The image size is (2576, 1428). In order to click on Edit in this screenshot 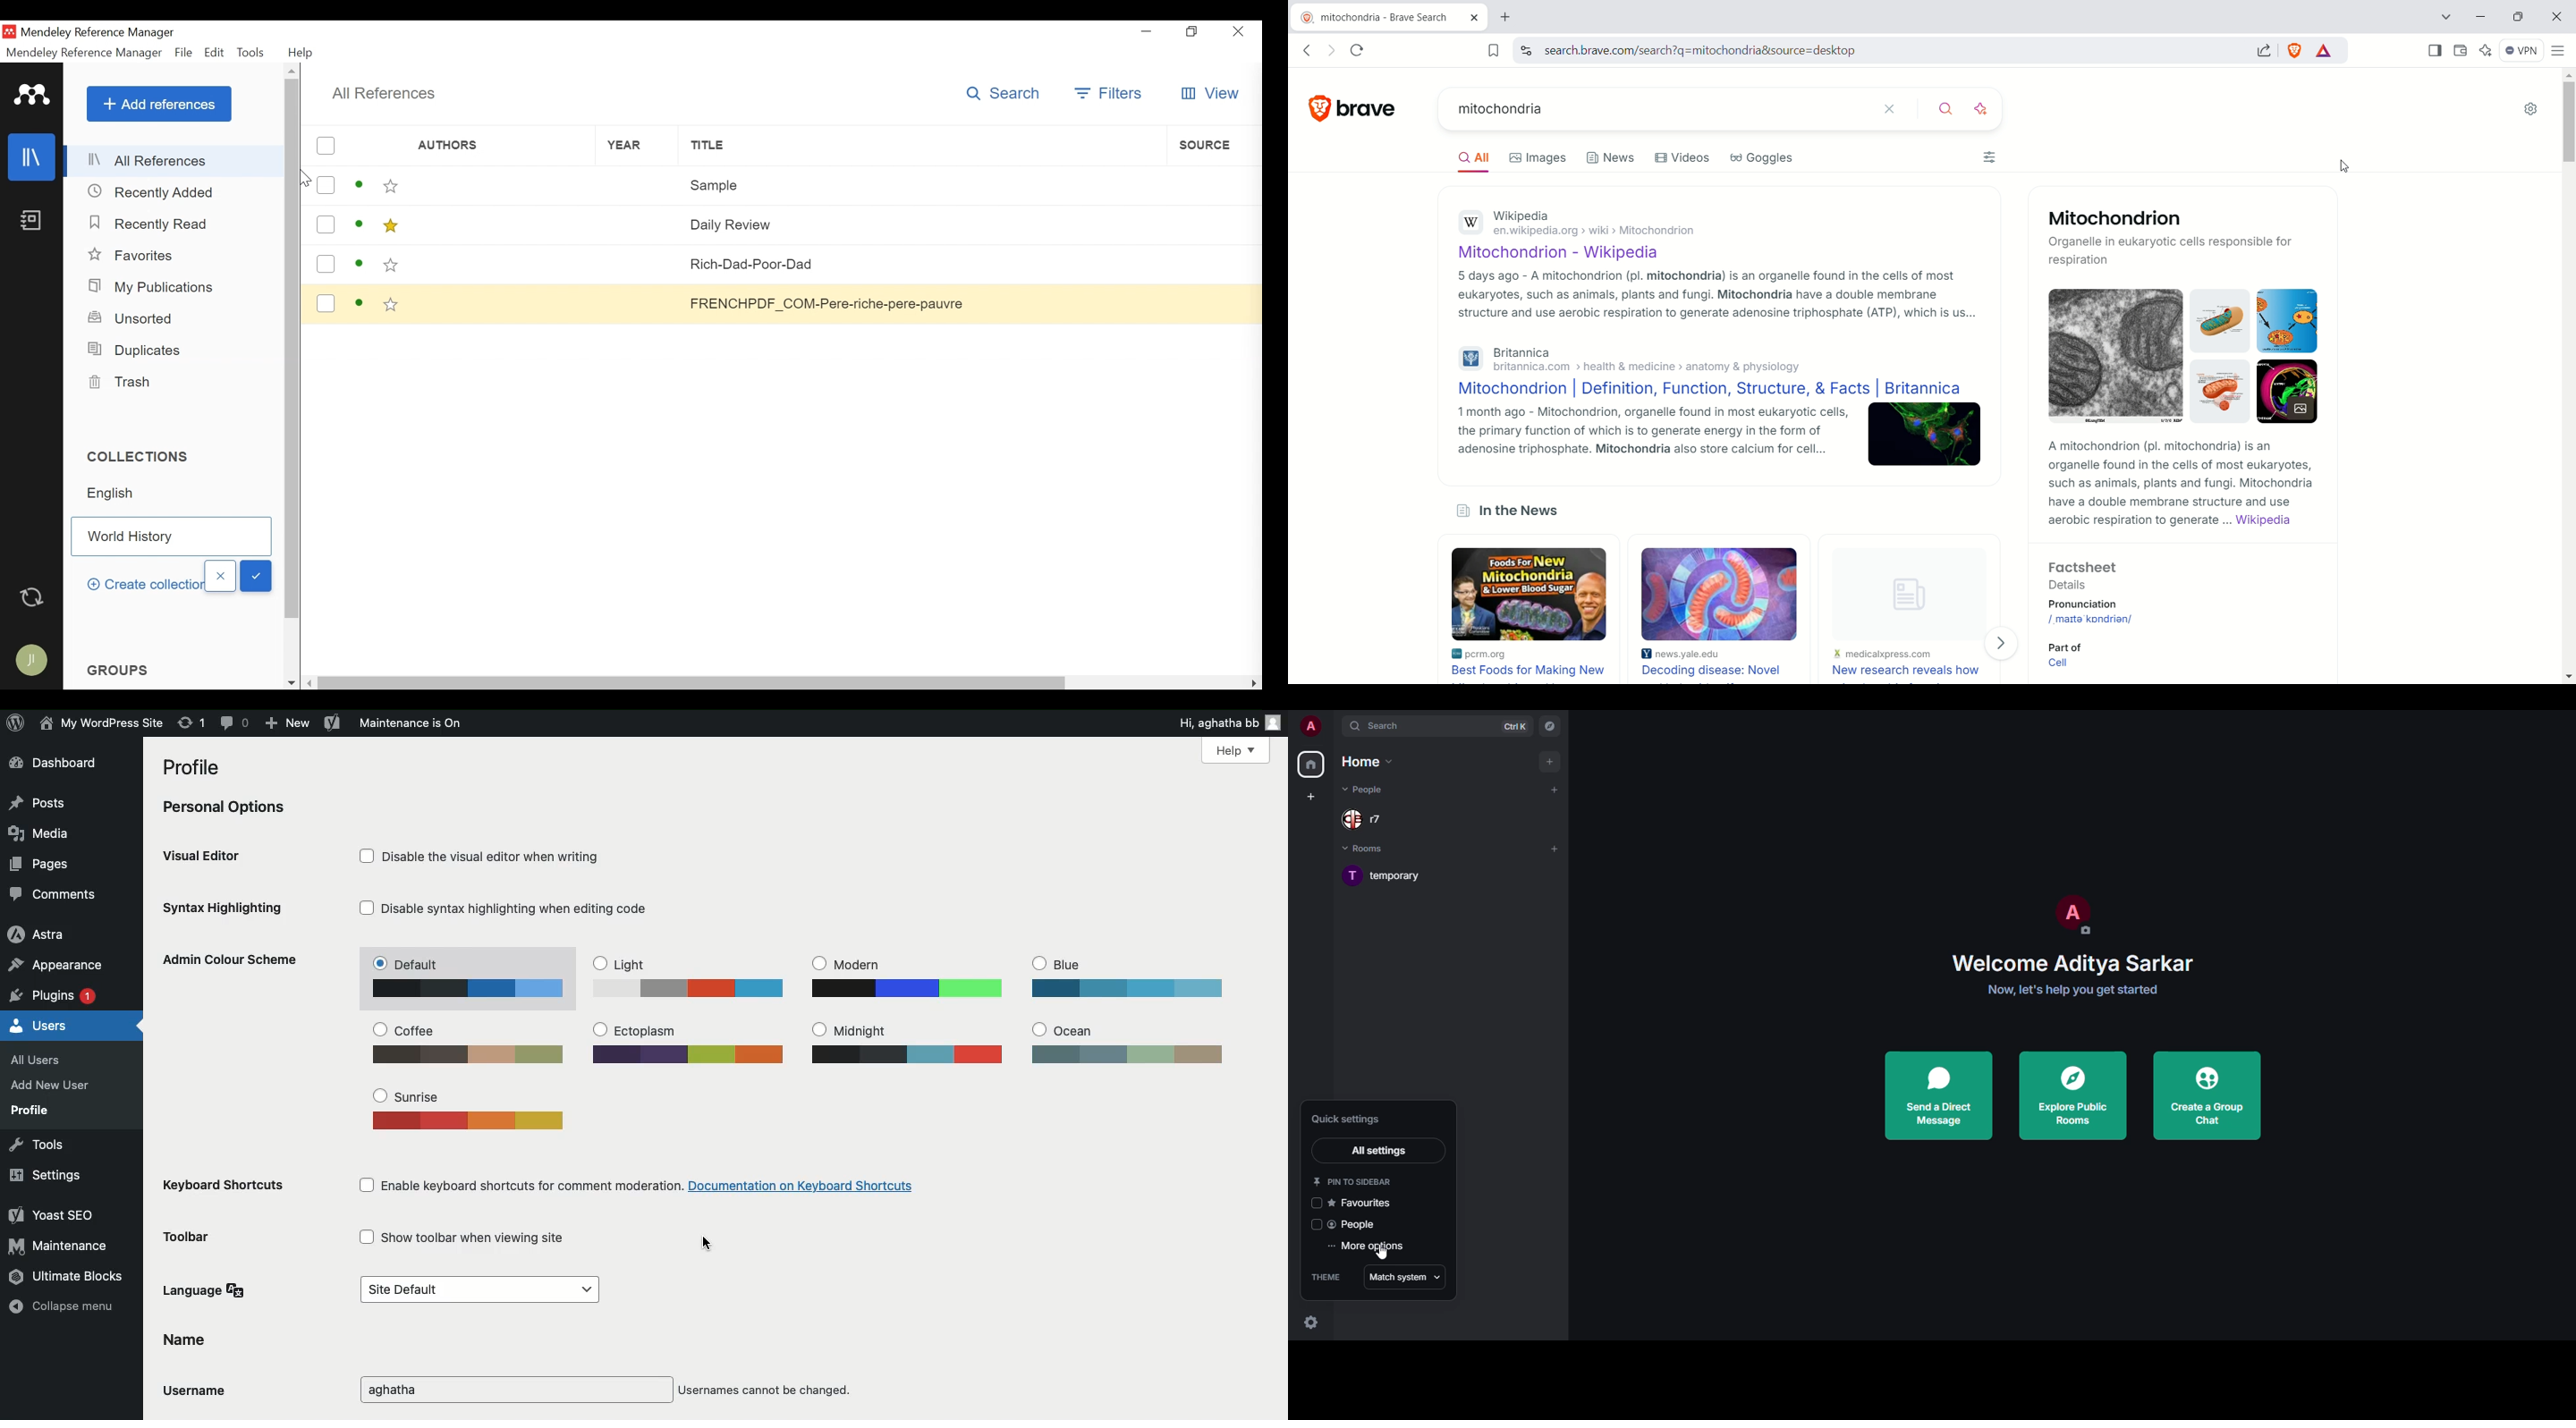, I will do `click(215, 53)`.